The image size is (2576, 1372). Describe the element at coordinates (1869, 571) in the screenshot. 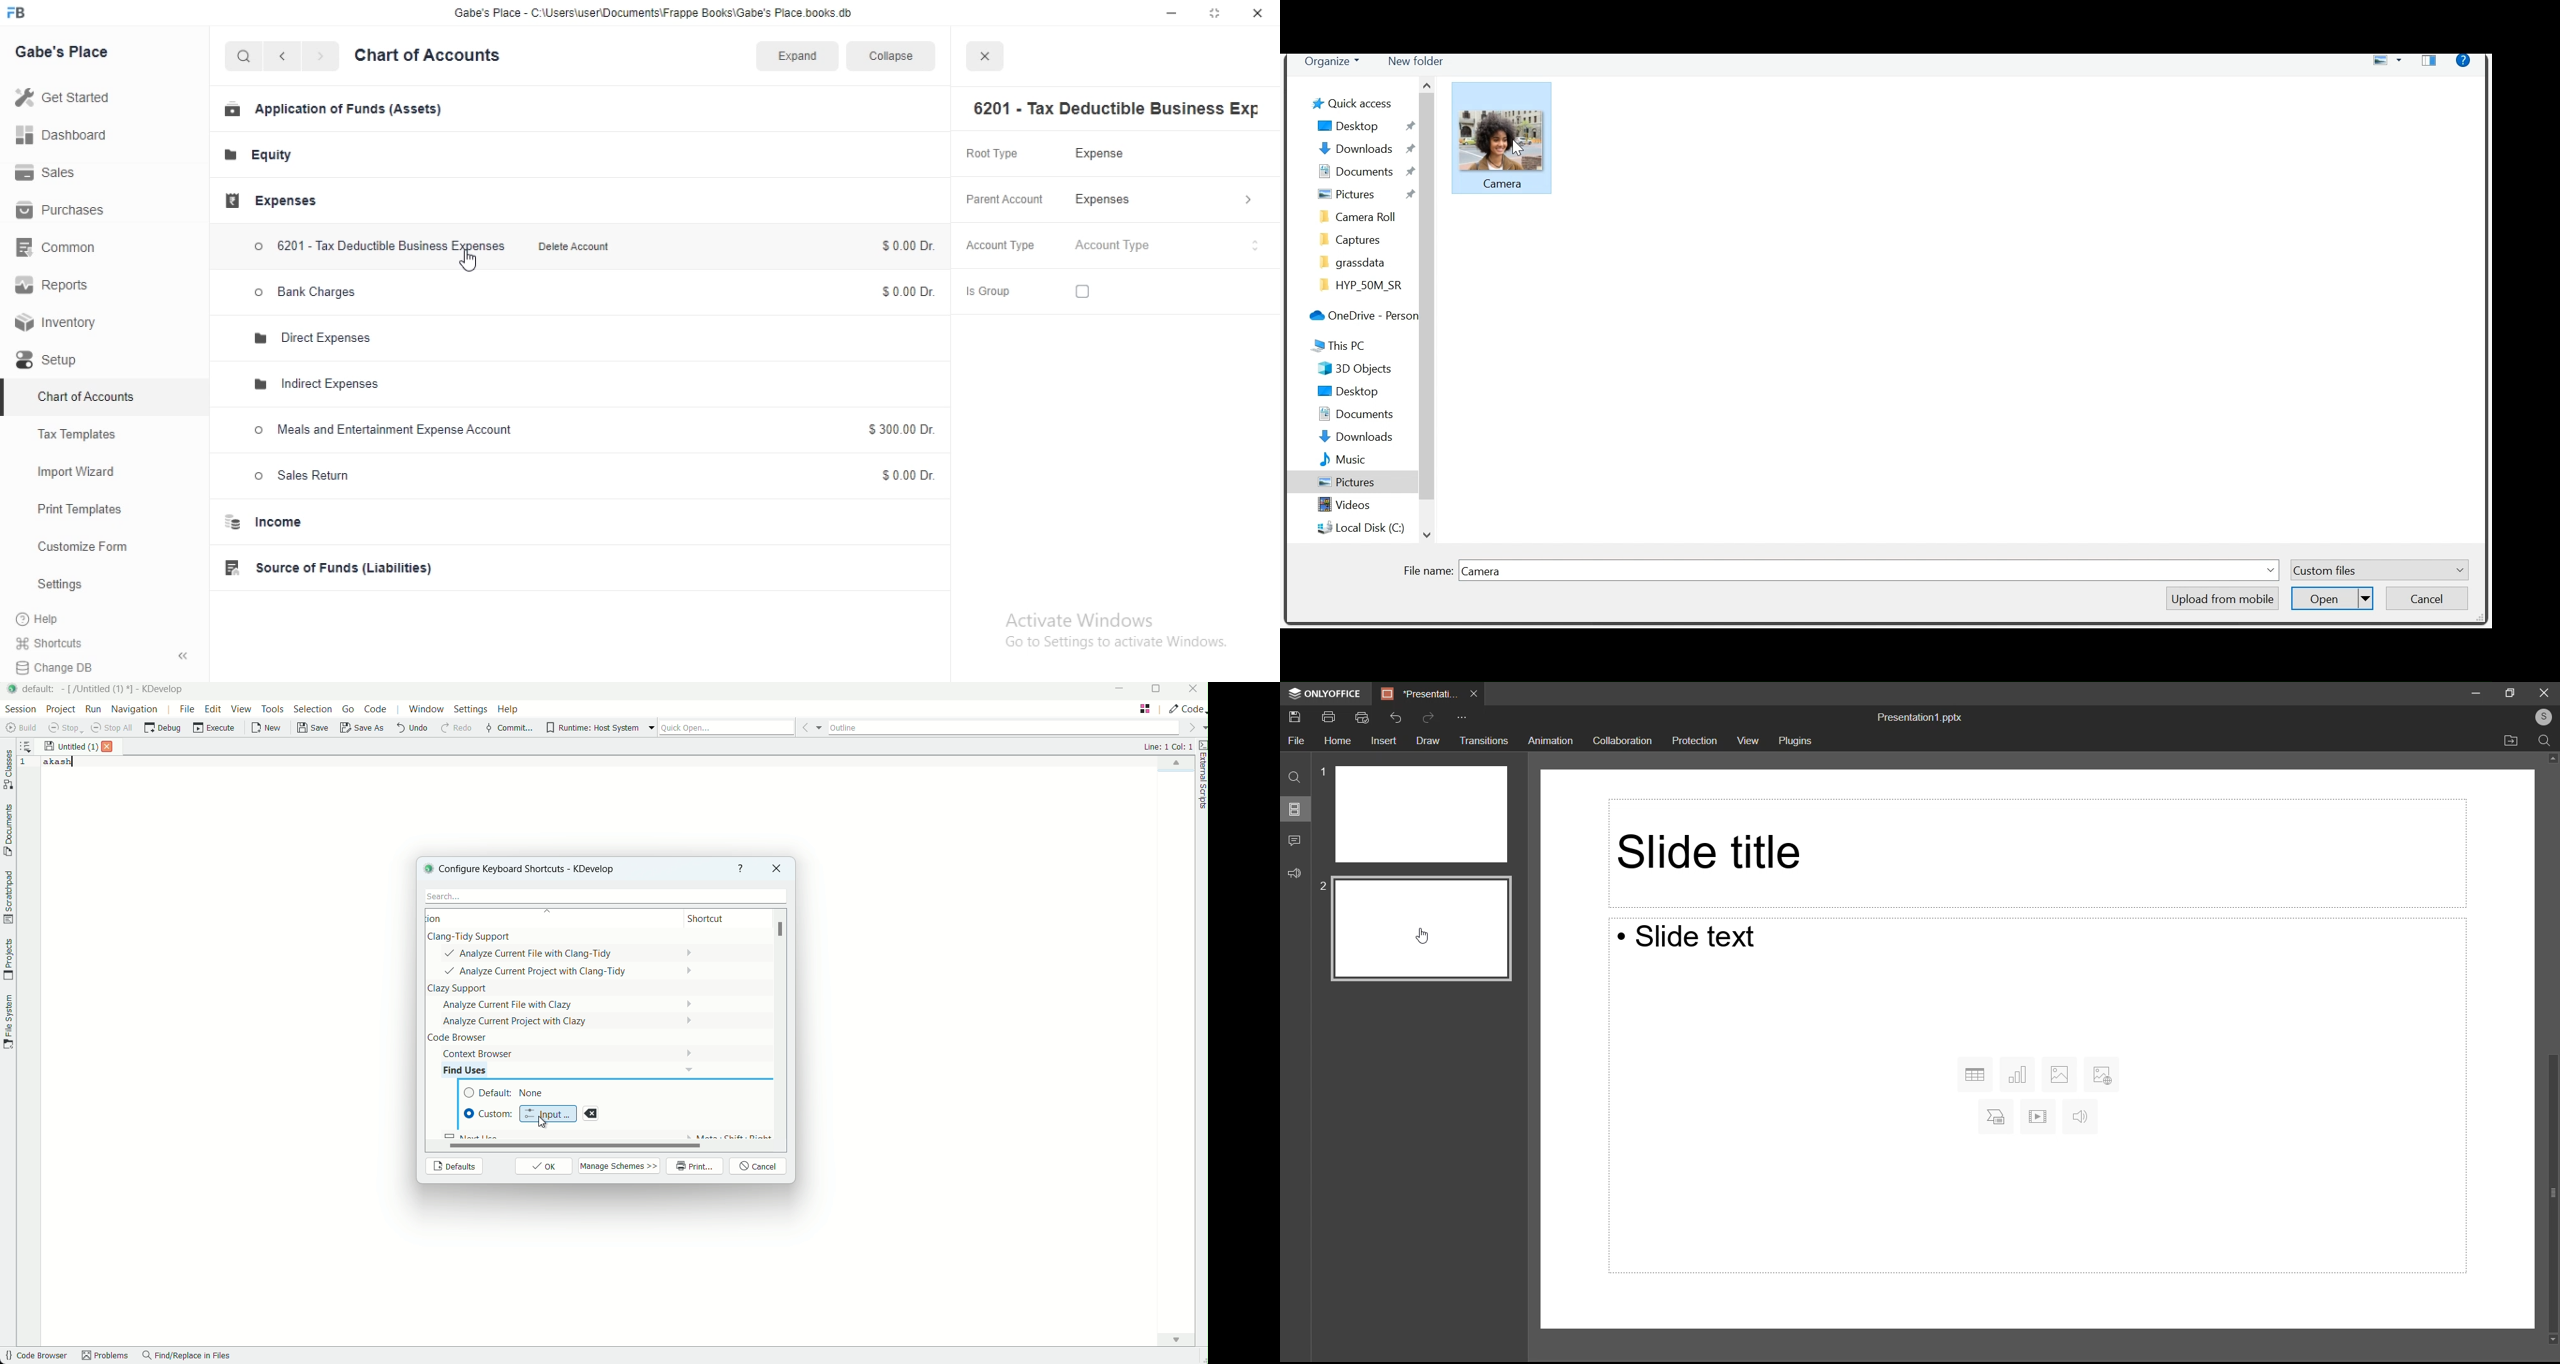

I see `Field name` at that location.